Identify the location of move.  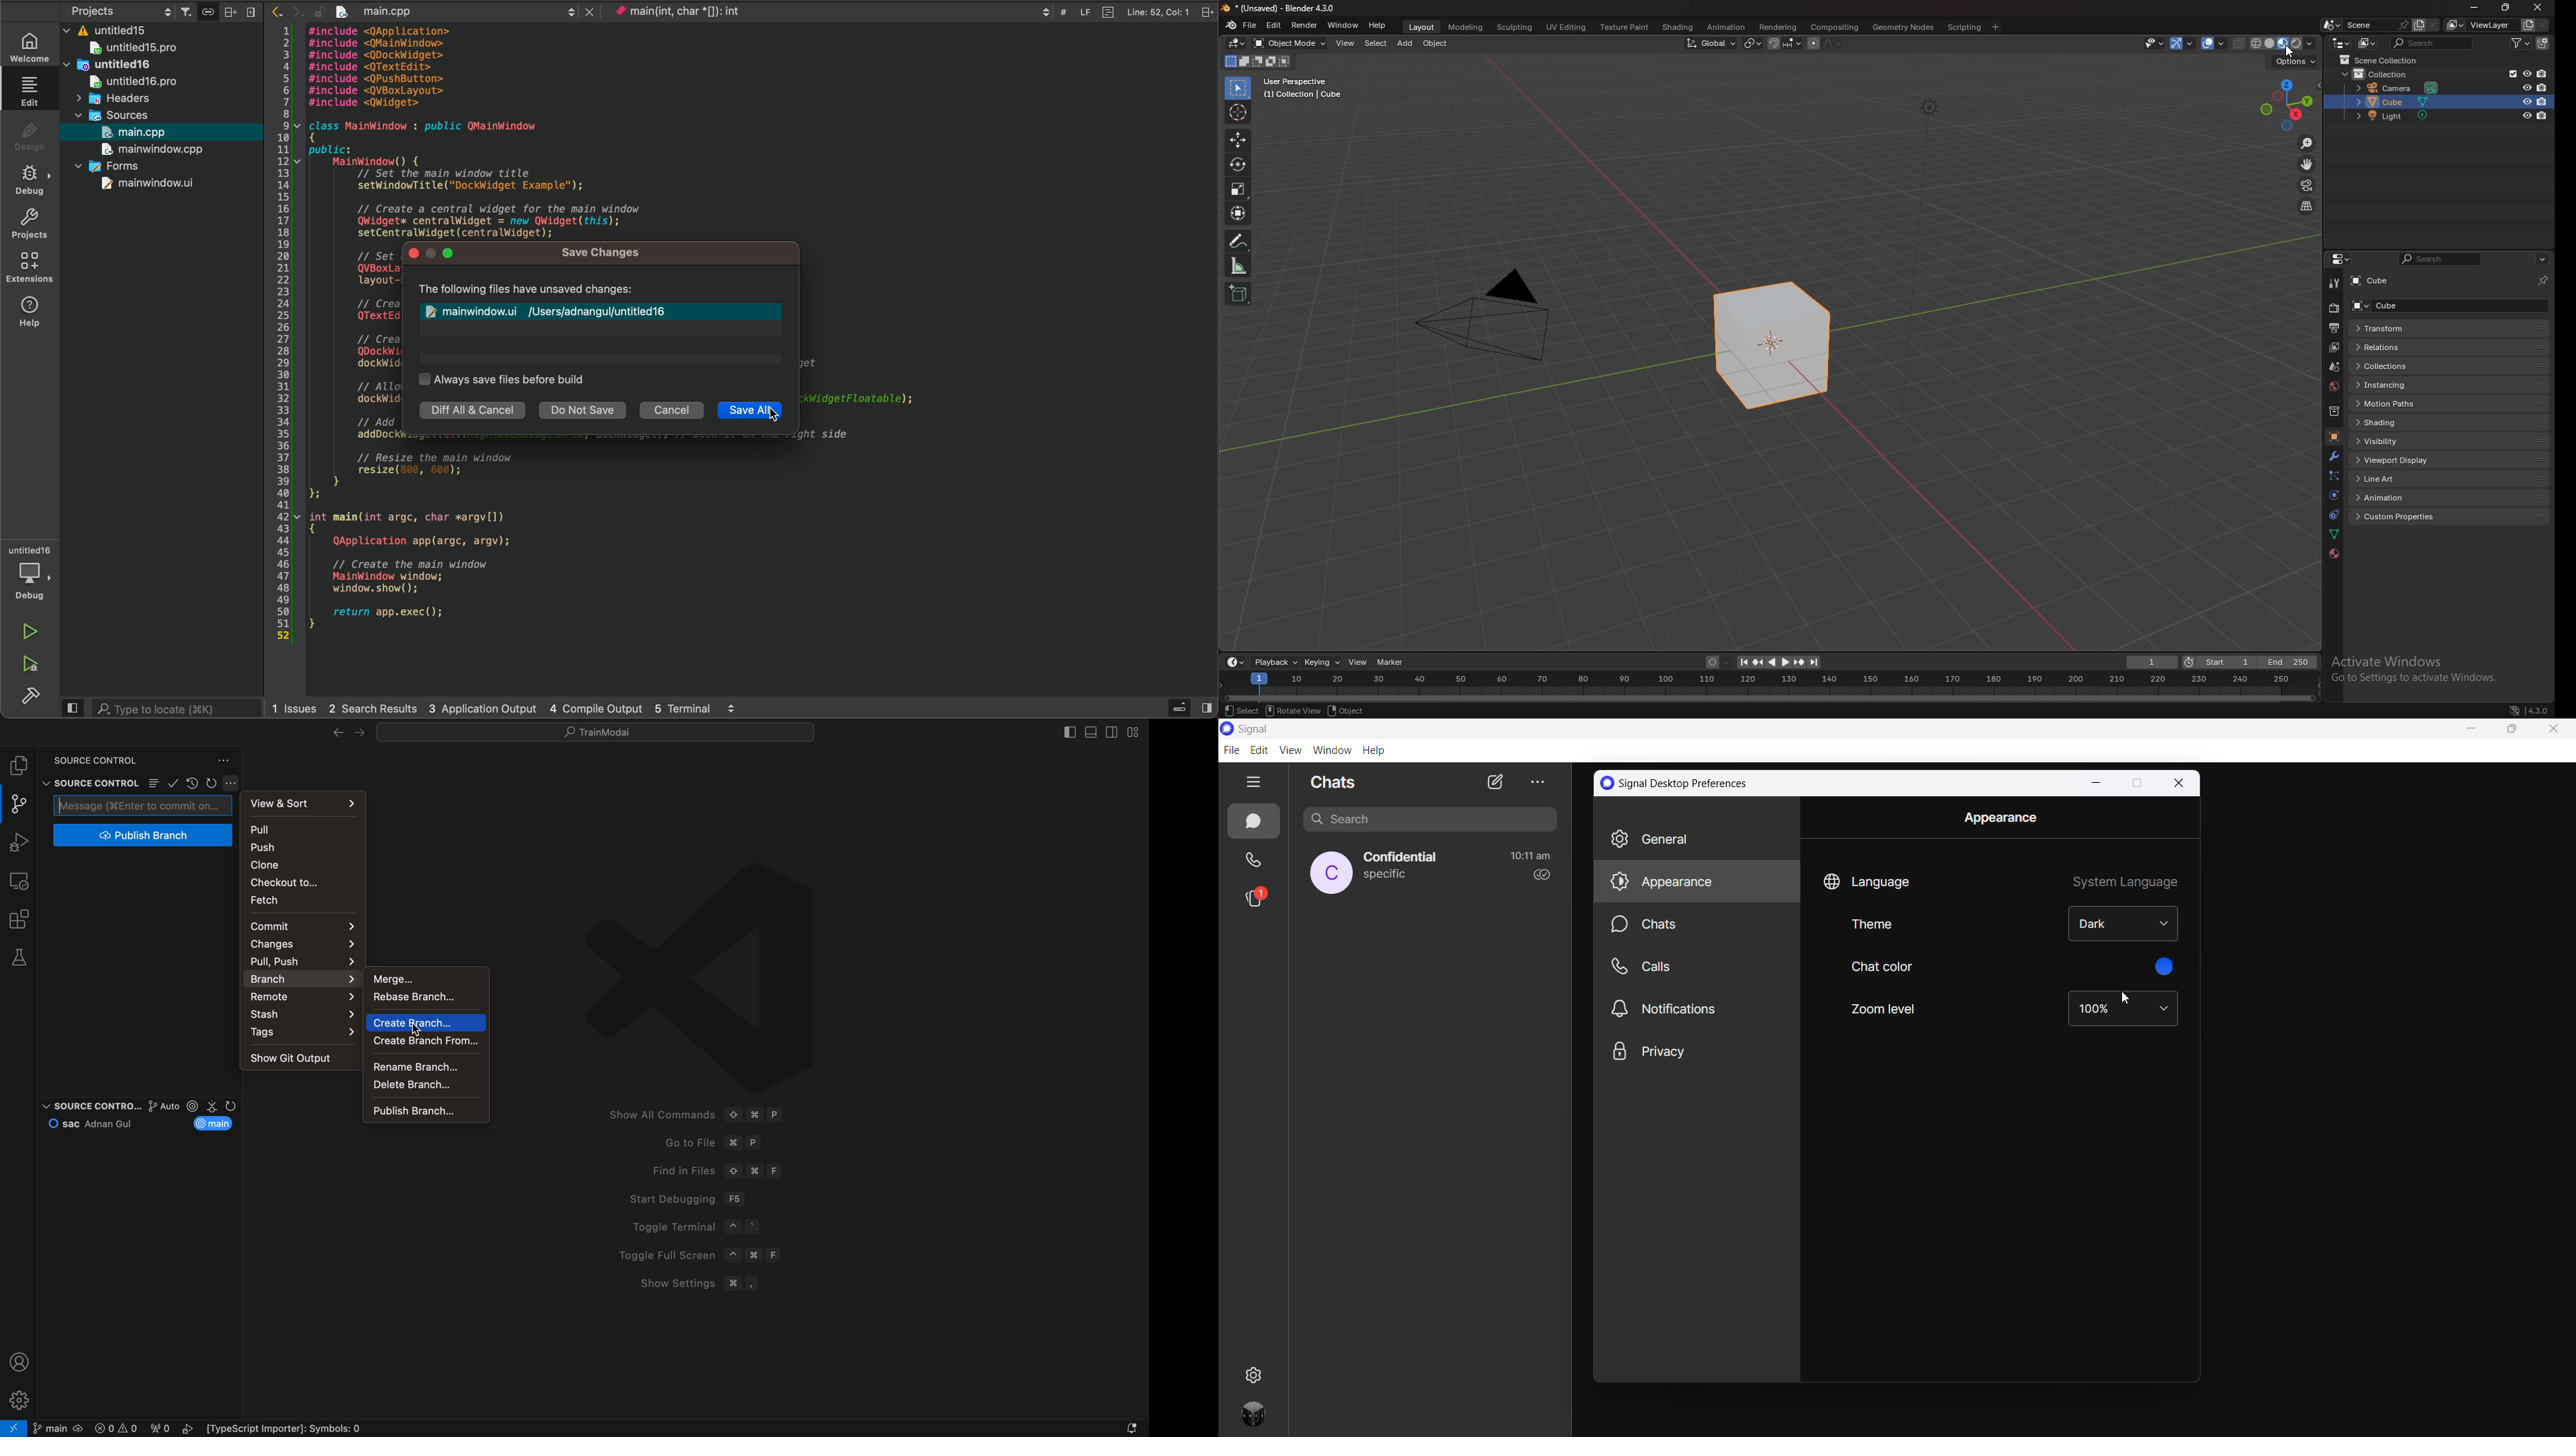
(1239, 140).